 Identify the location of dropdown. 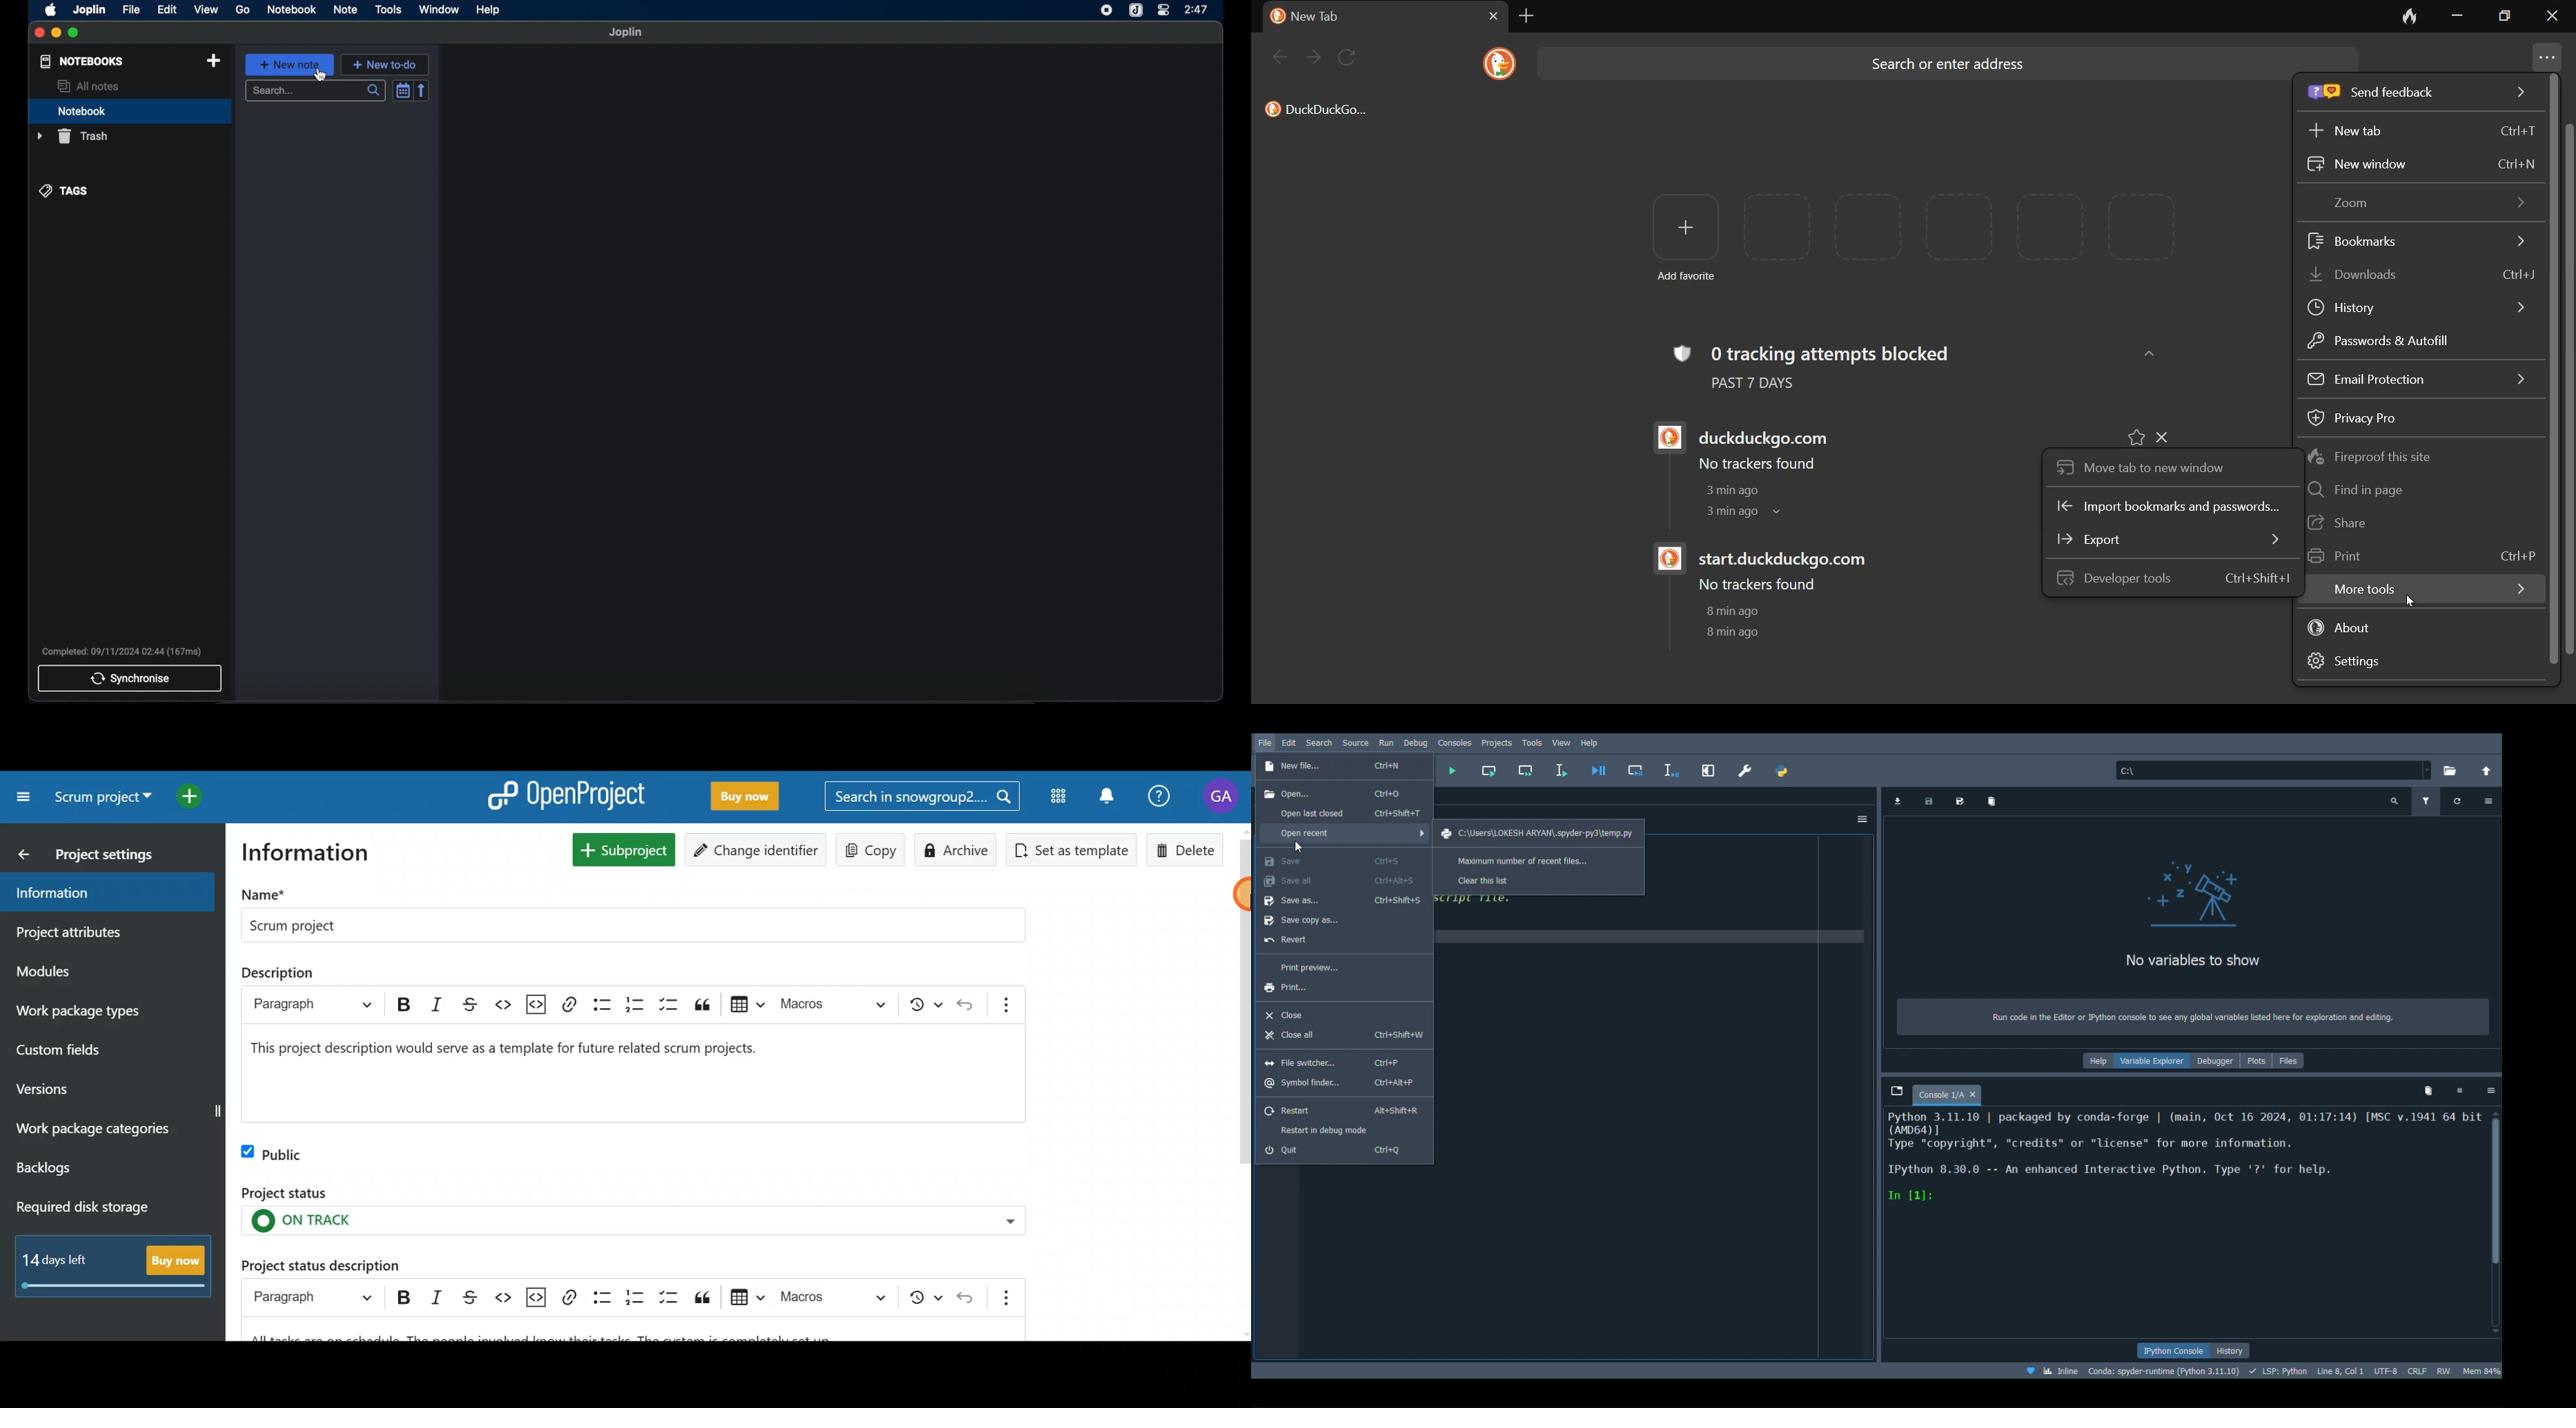
(1784, 514).